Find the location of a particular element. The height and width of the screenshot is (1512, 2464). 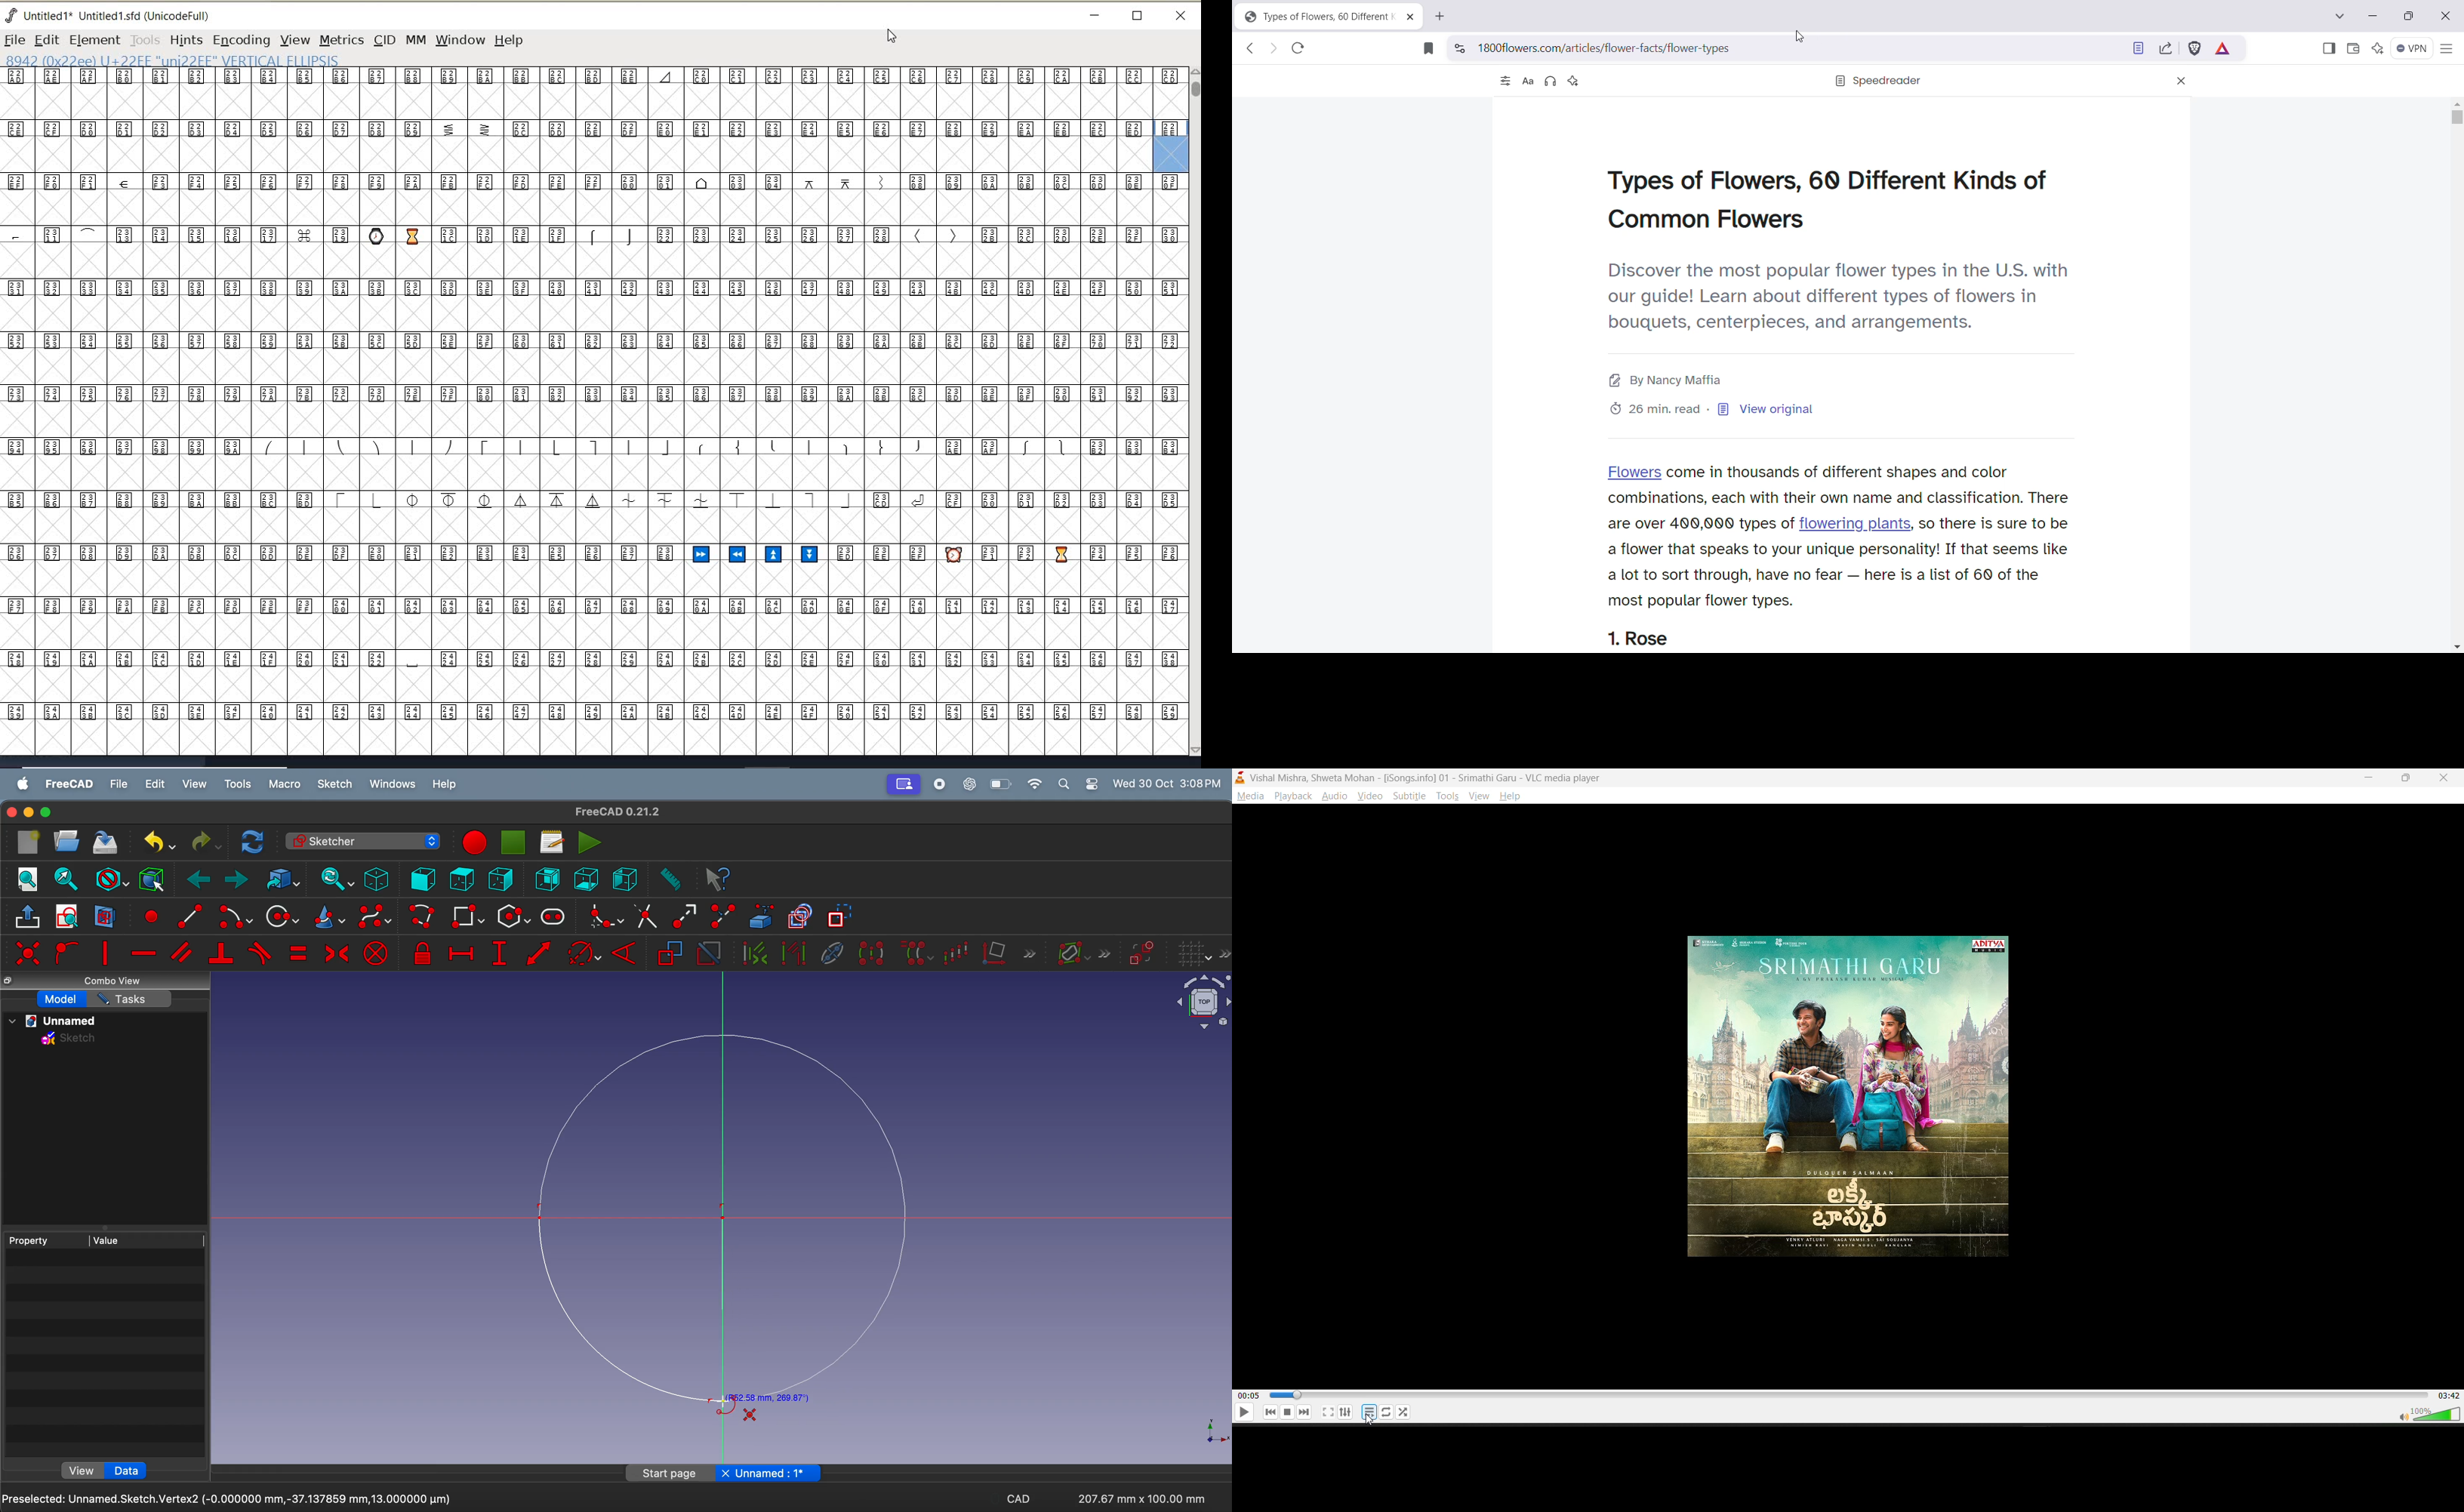

CID is located at coordinates (384, 40).